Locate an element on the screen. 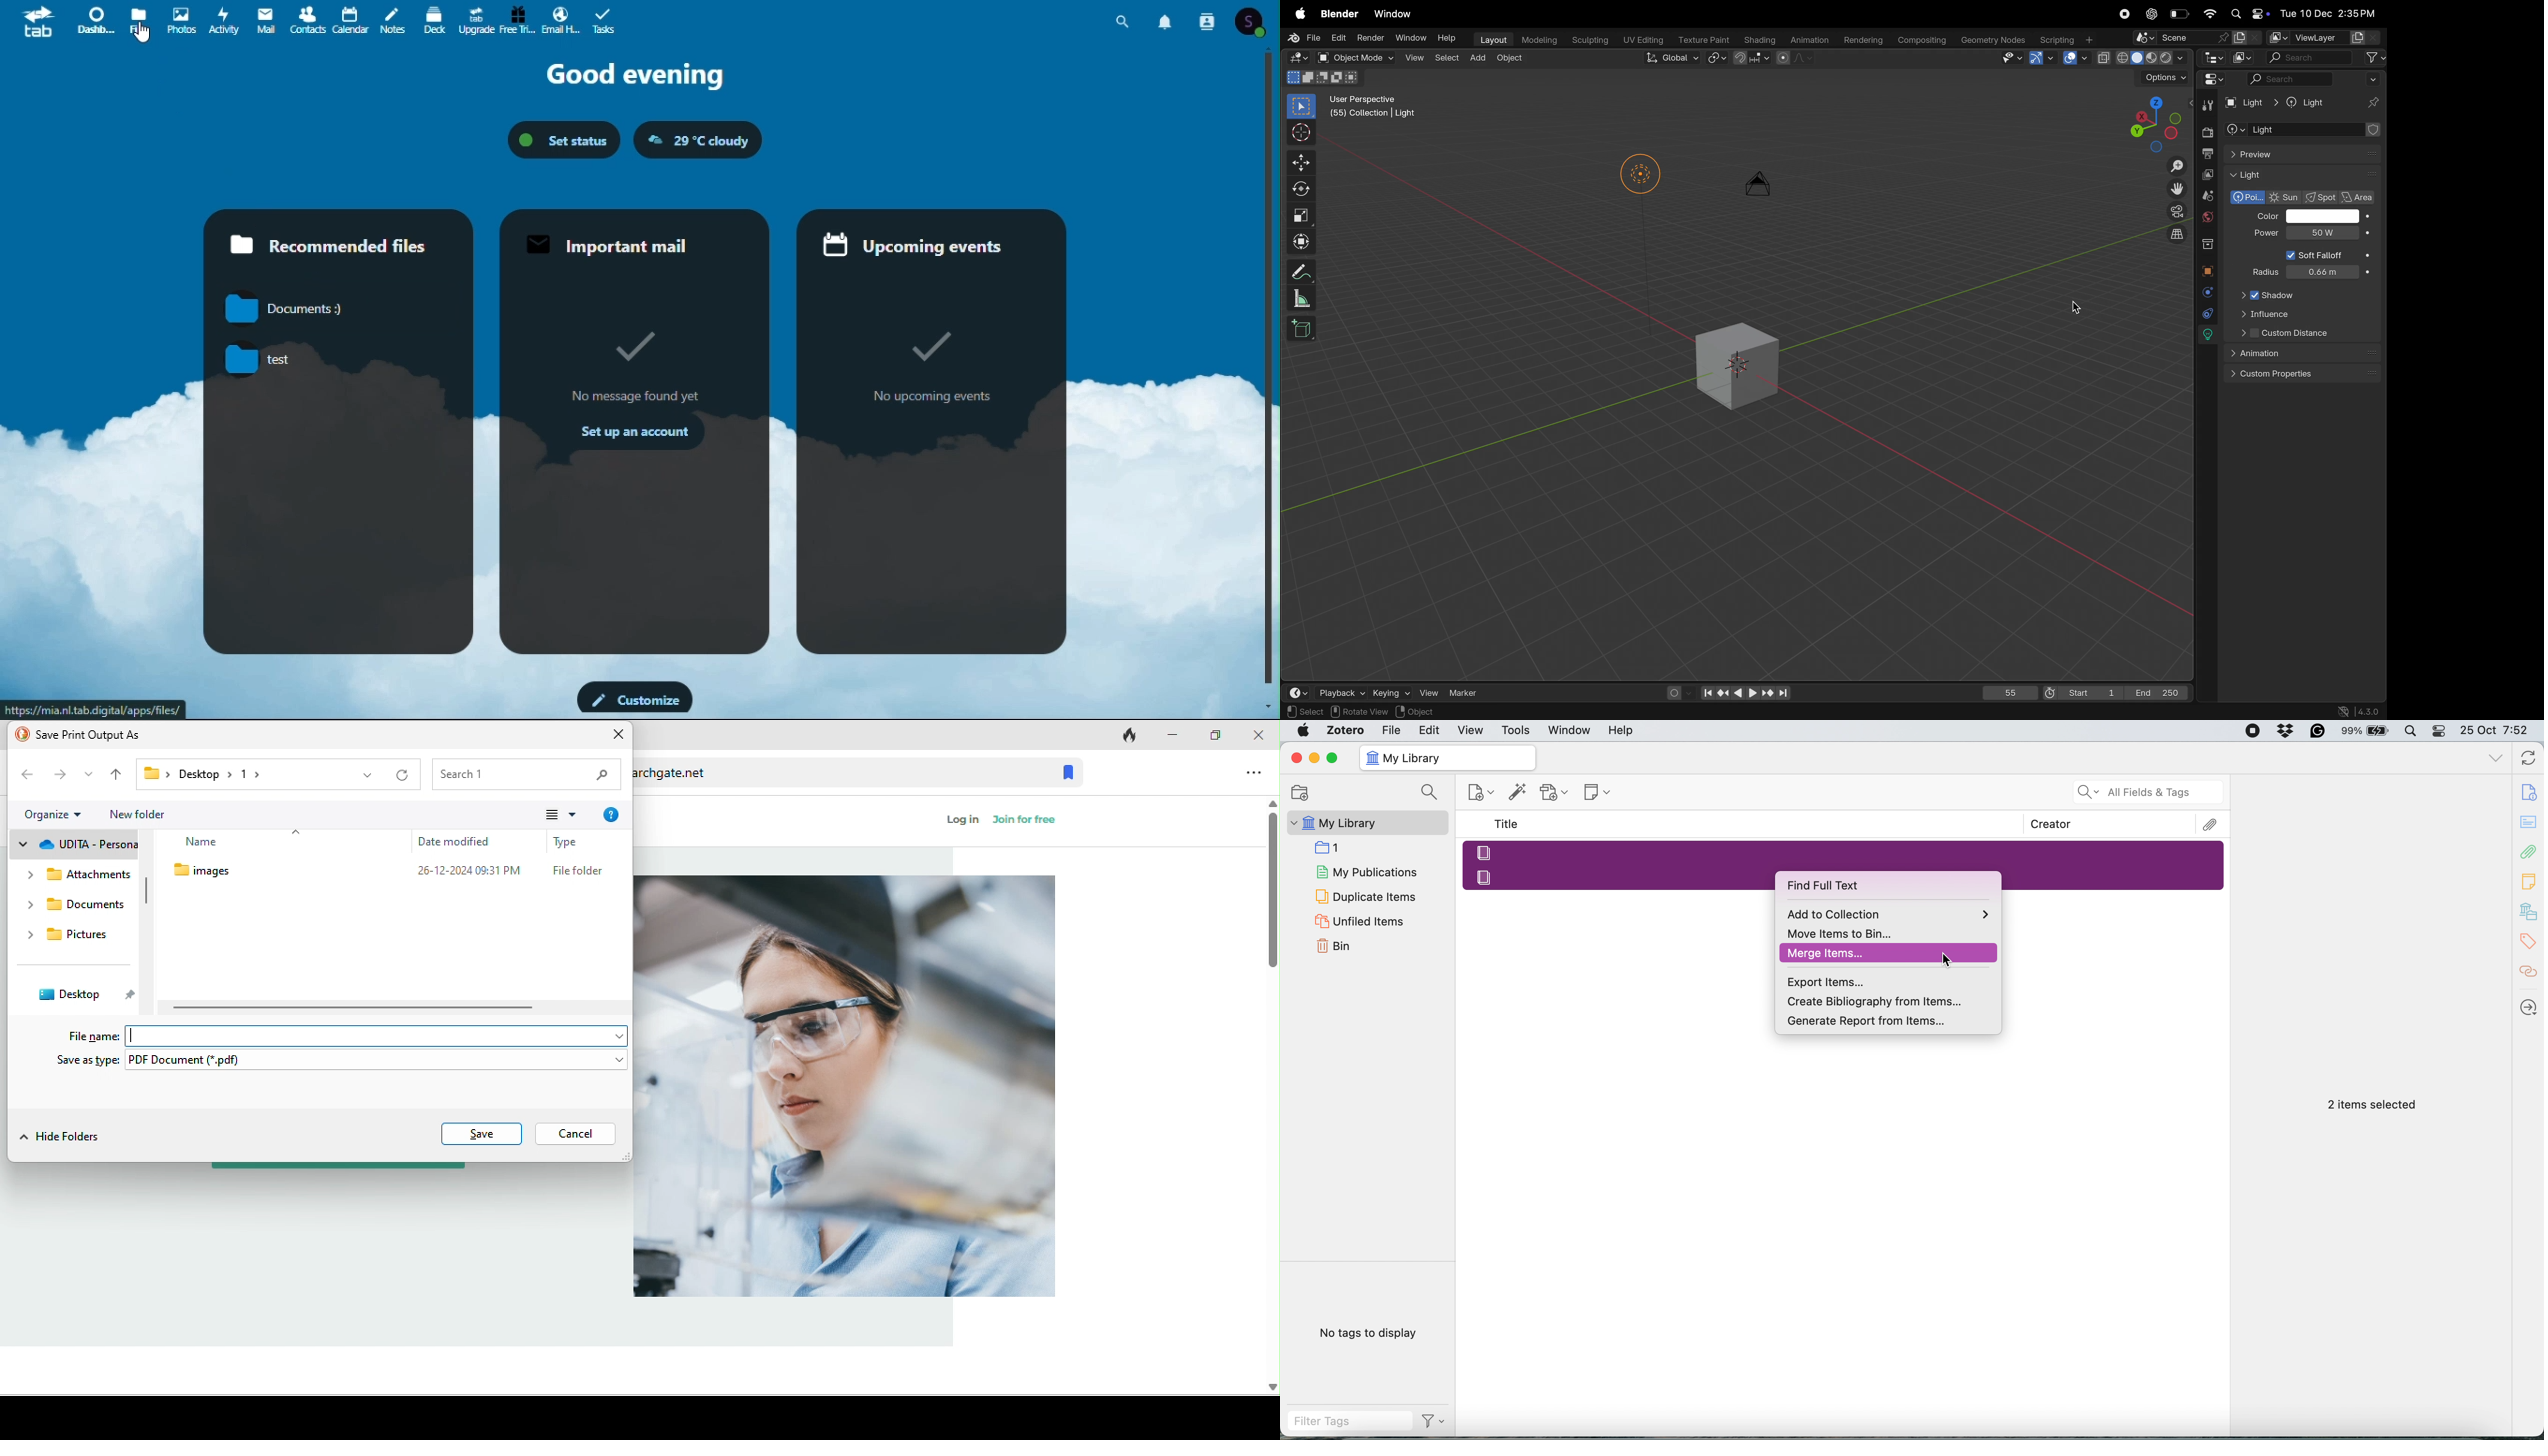 The height and width of the screenshot is (1456, 2548). Color is located at coordinates (2265, 218).